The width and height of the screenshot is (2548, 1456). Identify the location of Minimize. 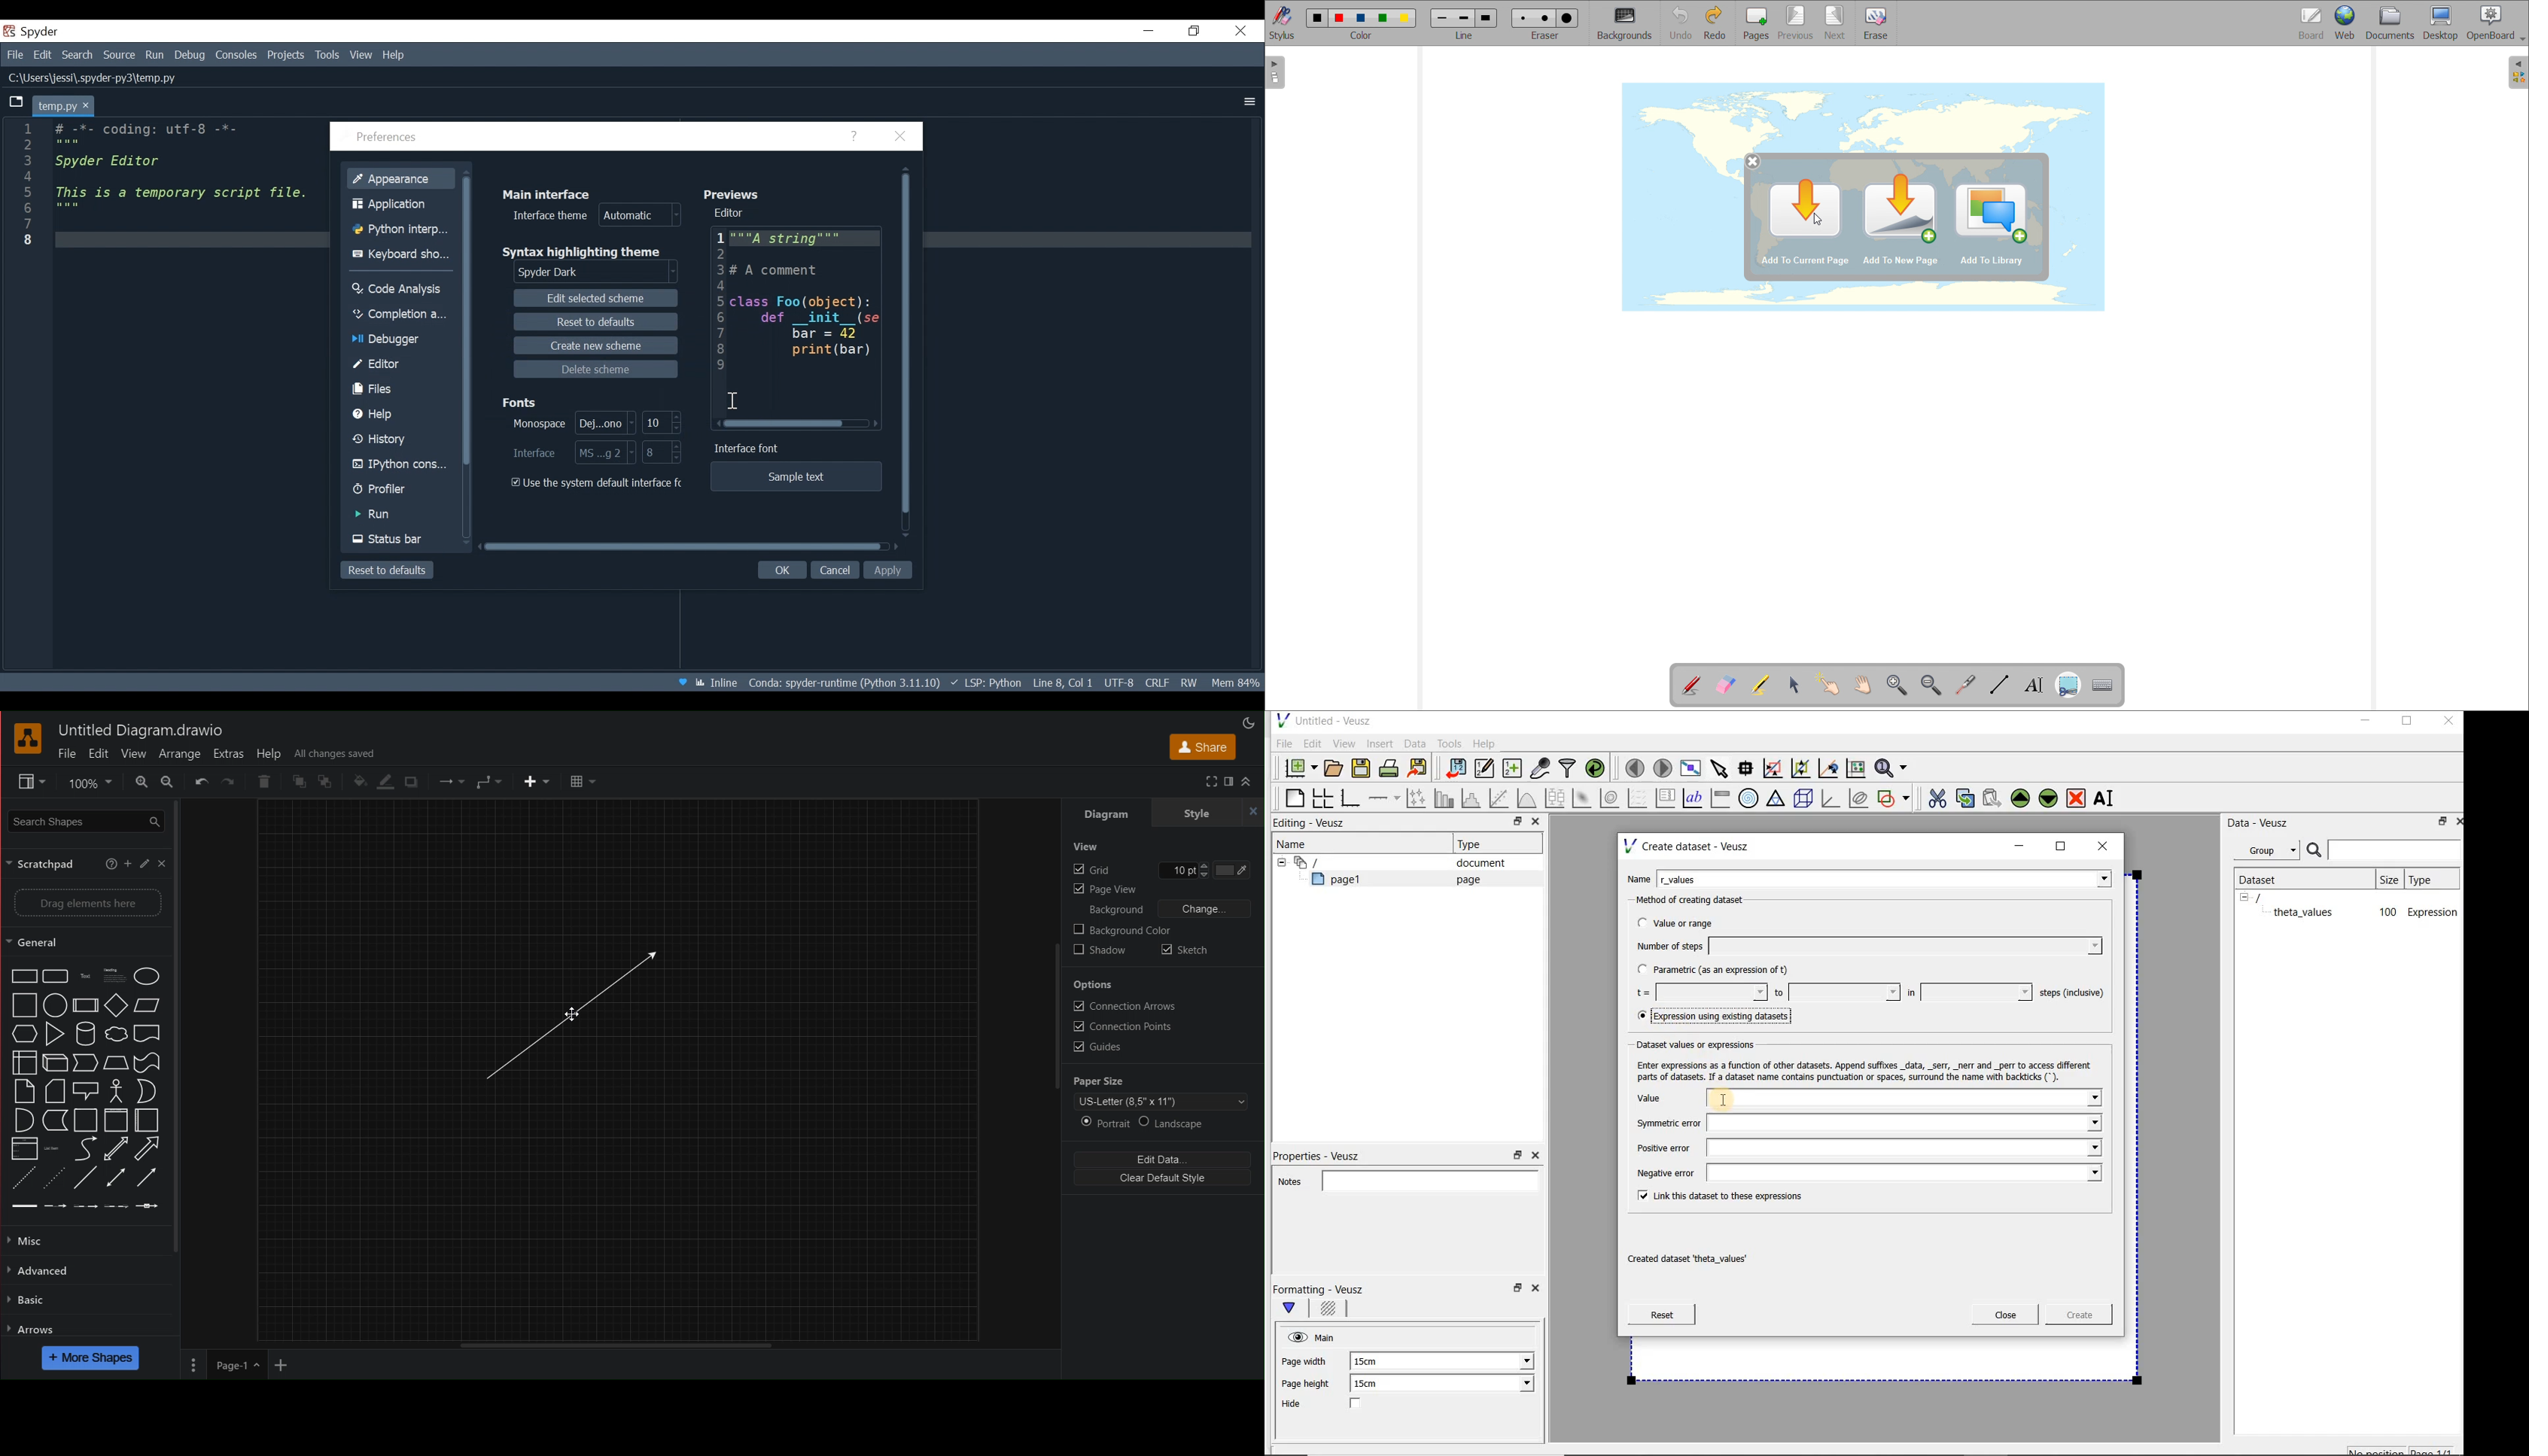
(1149, 30).